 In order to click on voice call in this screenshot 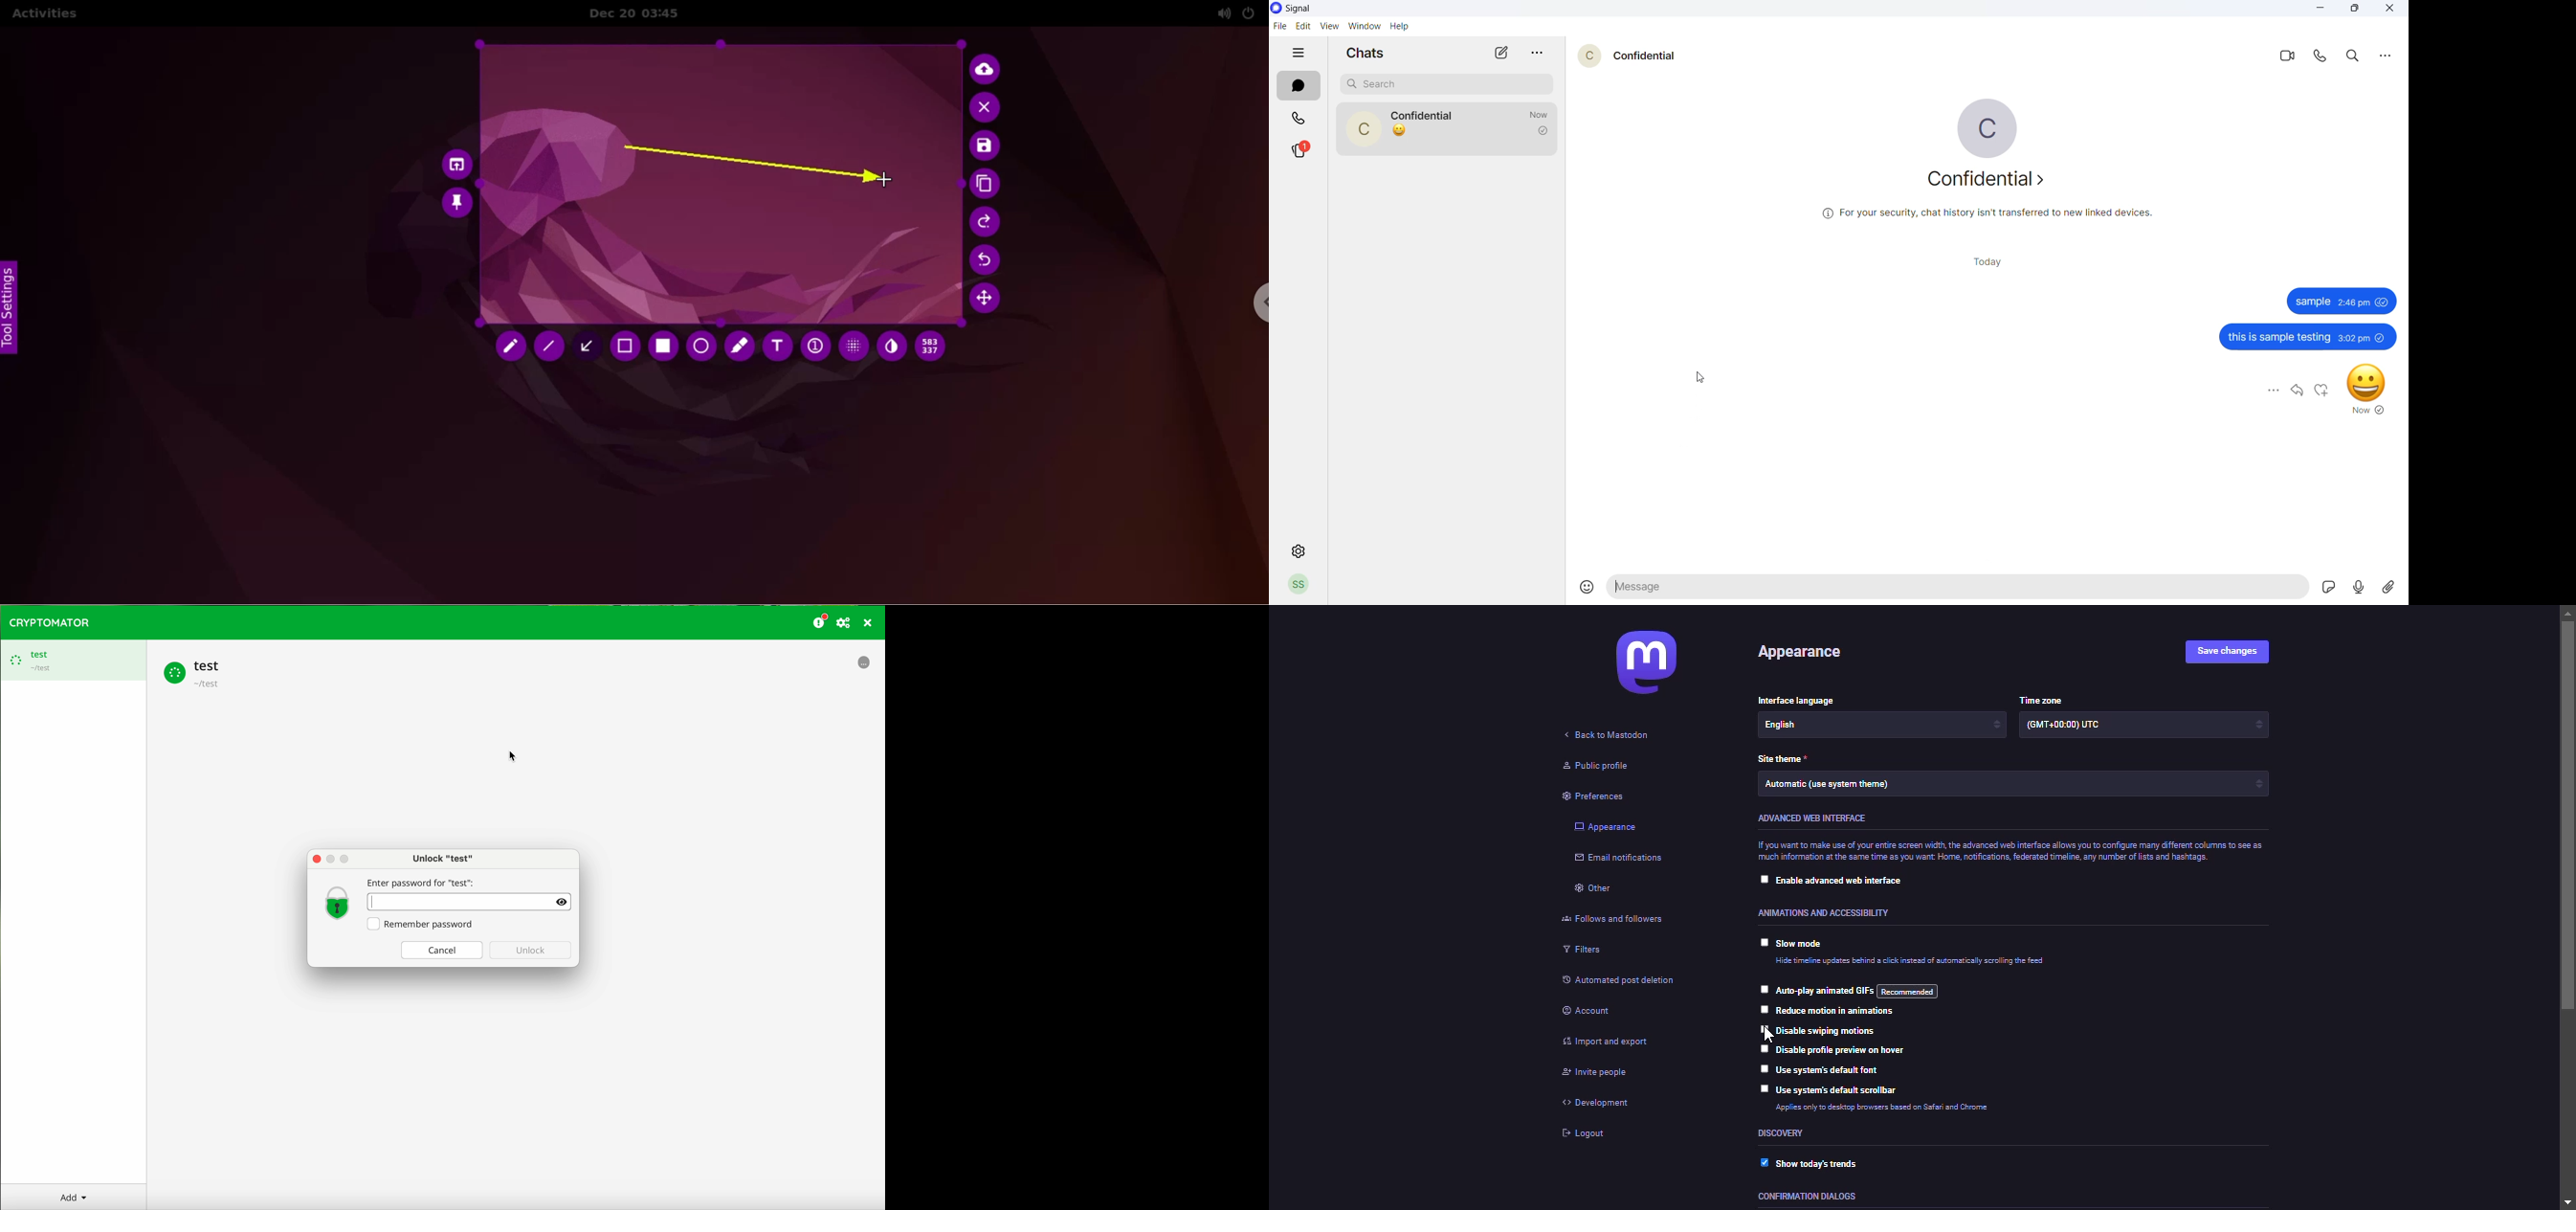, I will do `click(2322, 58)`.